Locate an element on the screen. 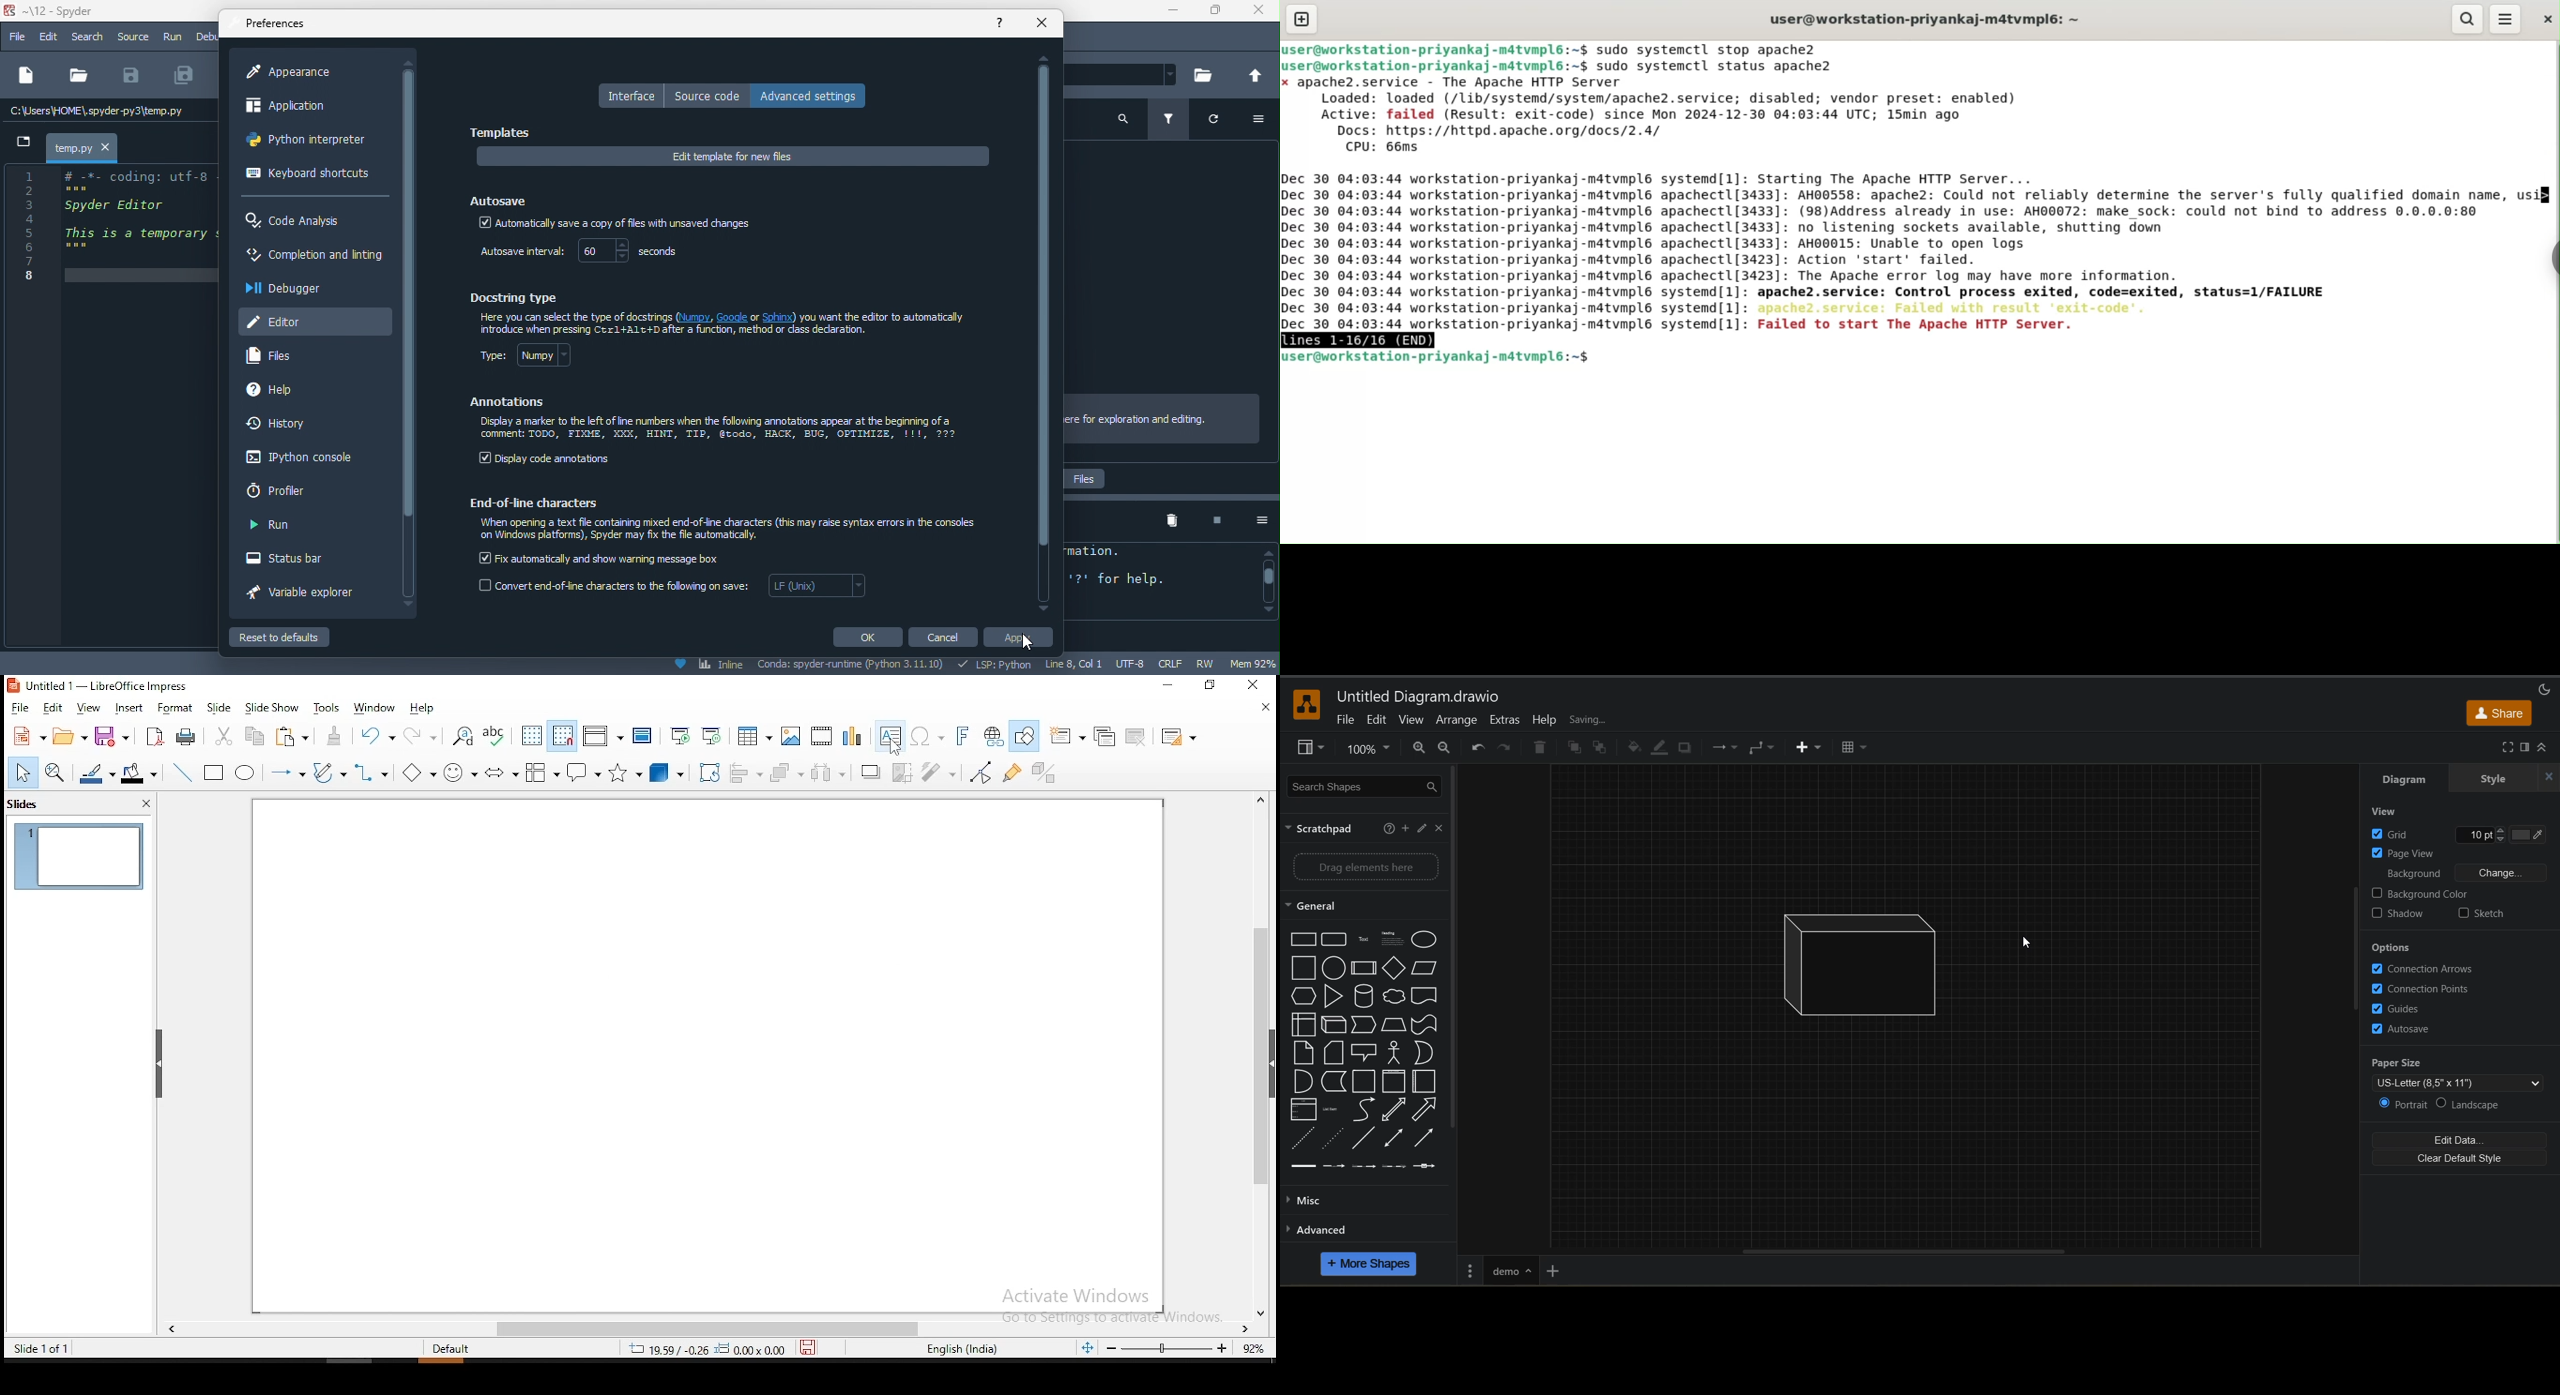 This screenshot has width=2576, height=1400. display code annotations is located at coordinates (546, 461).